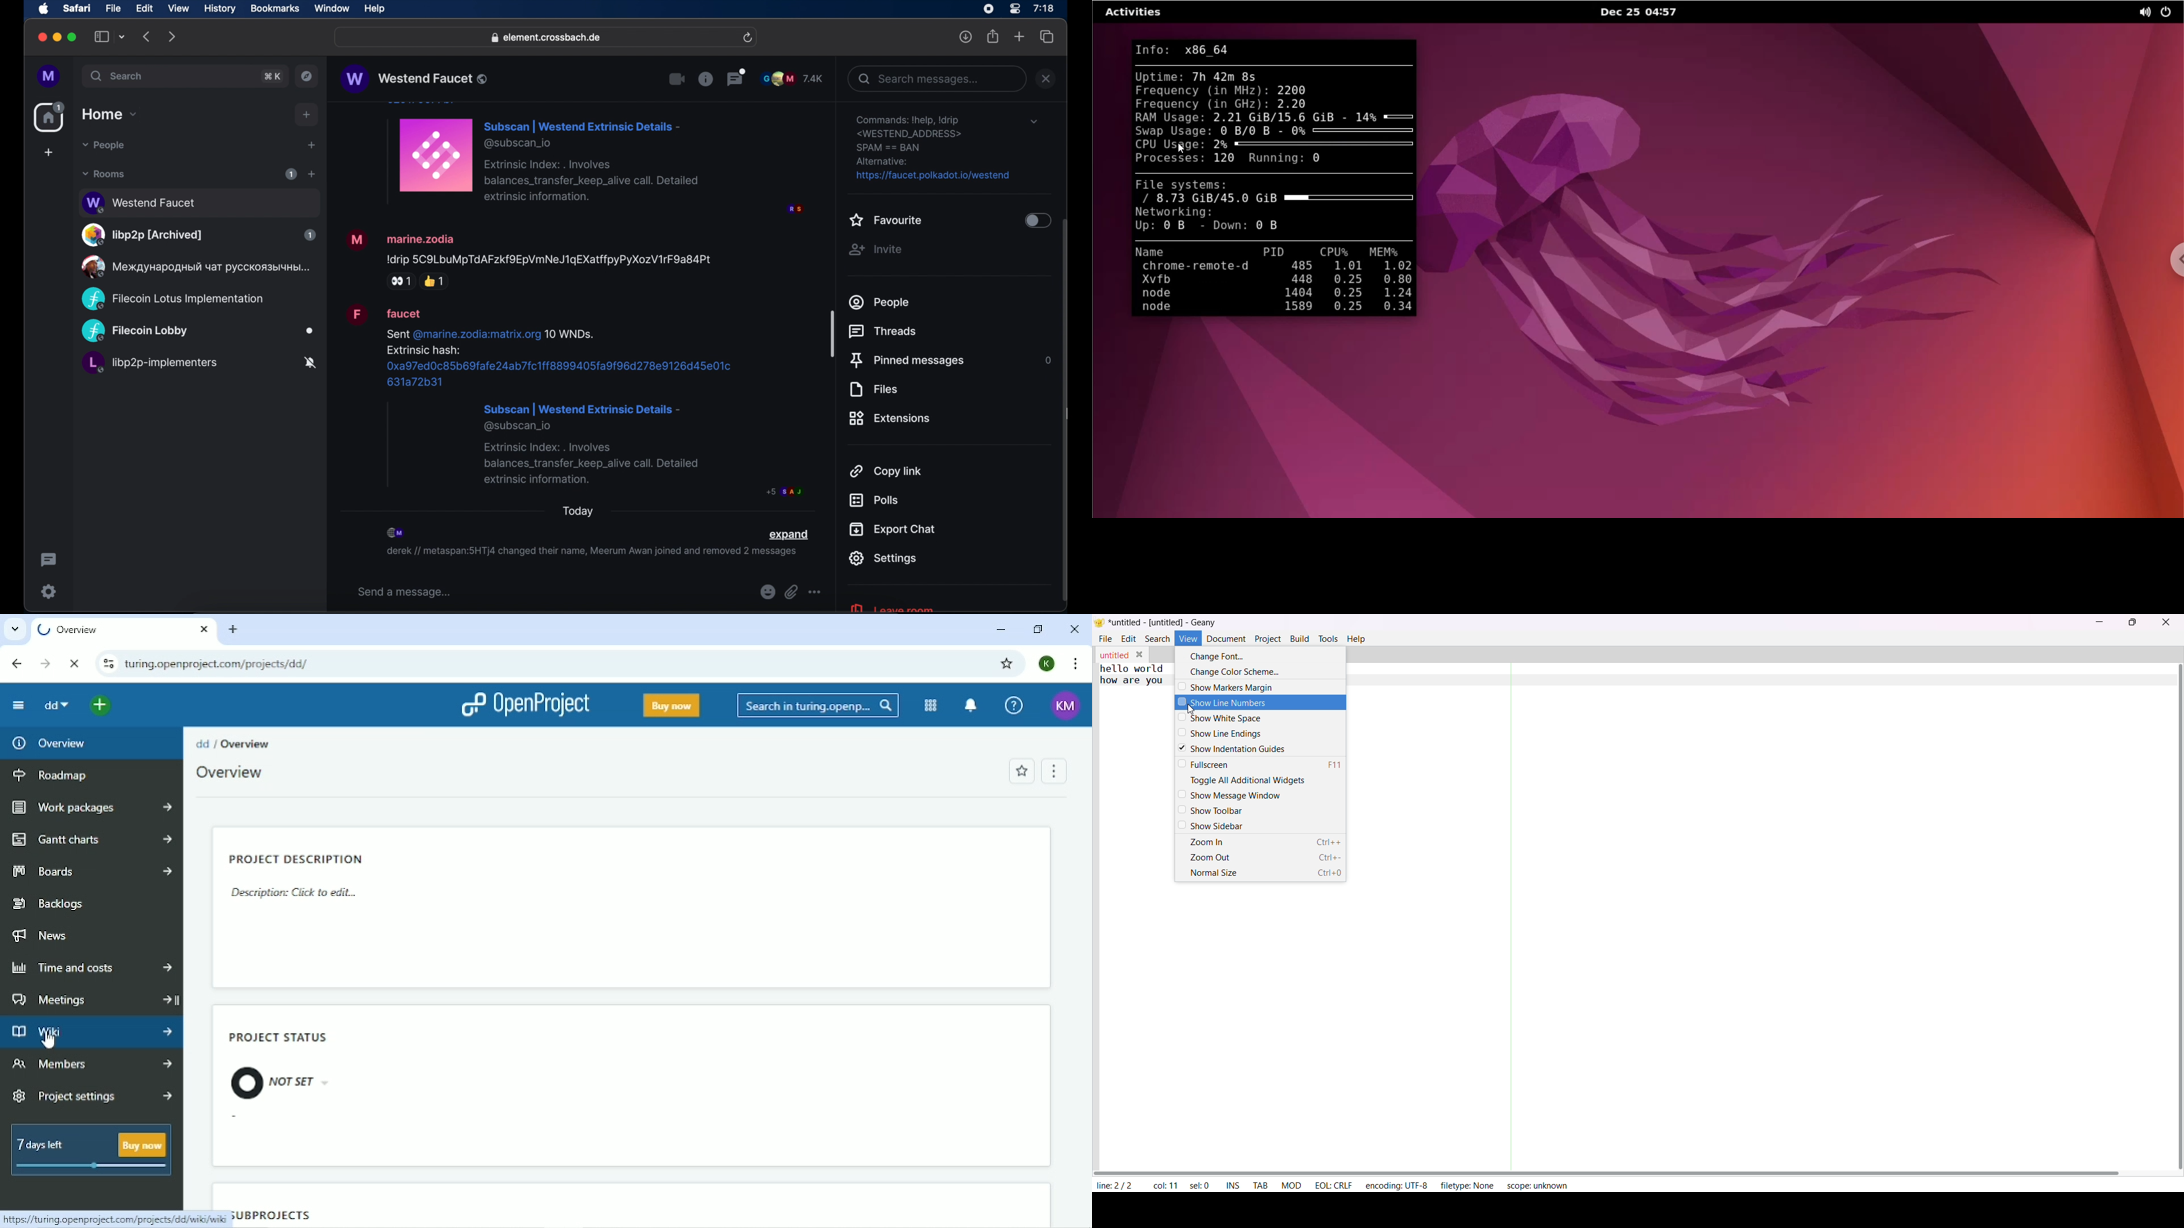 This screenshot has height=1232, width=2184. What do you see at coordinates (893, 529) in the screenshot?
I see `export chat` at bounding box center [893, 529].